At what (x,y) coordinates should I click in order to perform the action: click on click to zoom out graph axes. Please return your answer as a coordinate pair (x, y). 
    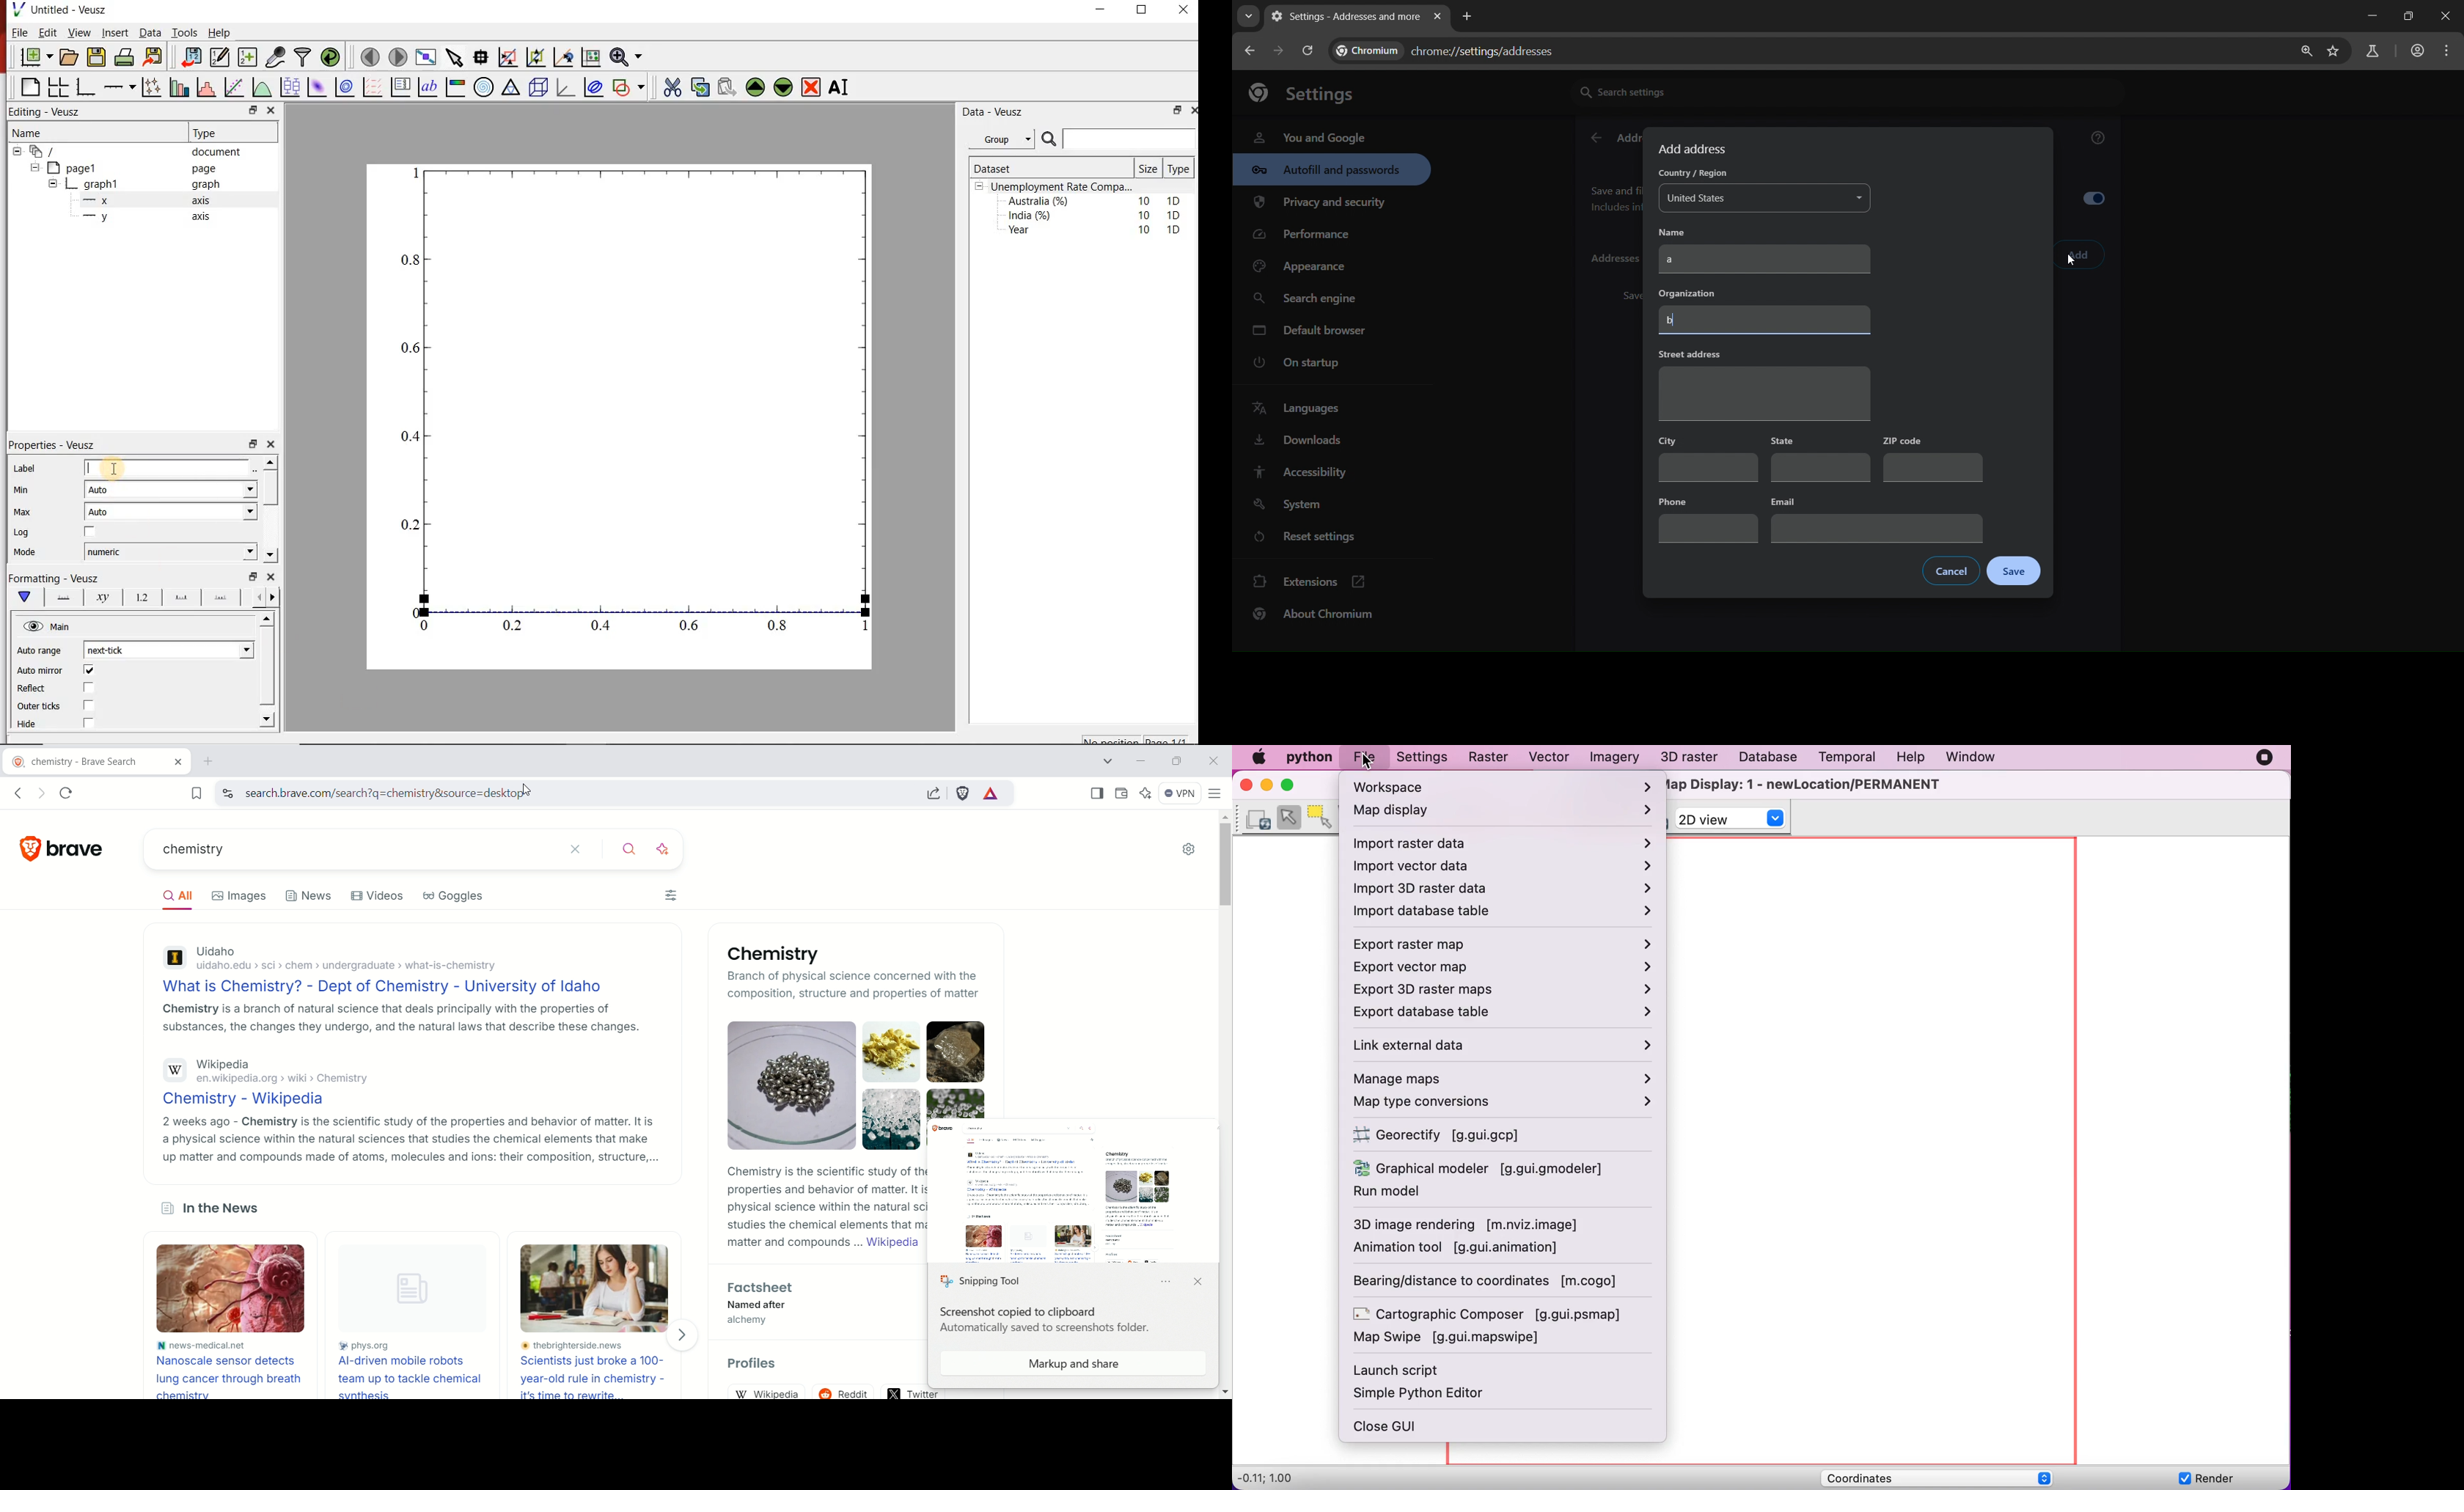
    Looking at the image, I should click on (537, 56).